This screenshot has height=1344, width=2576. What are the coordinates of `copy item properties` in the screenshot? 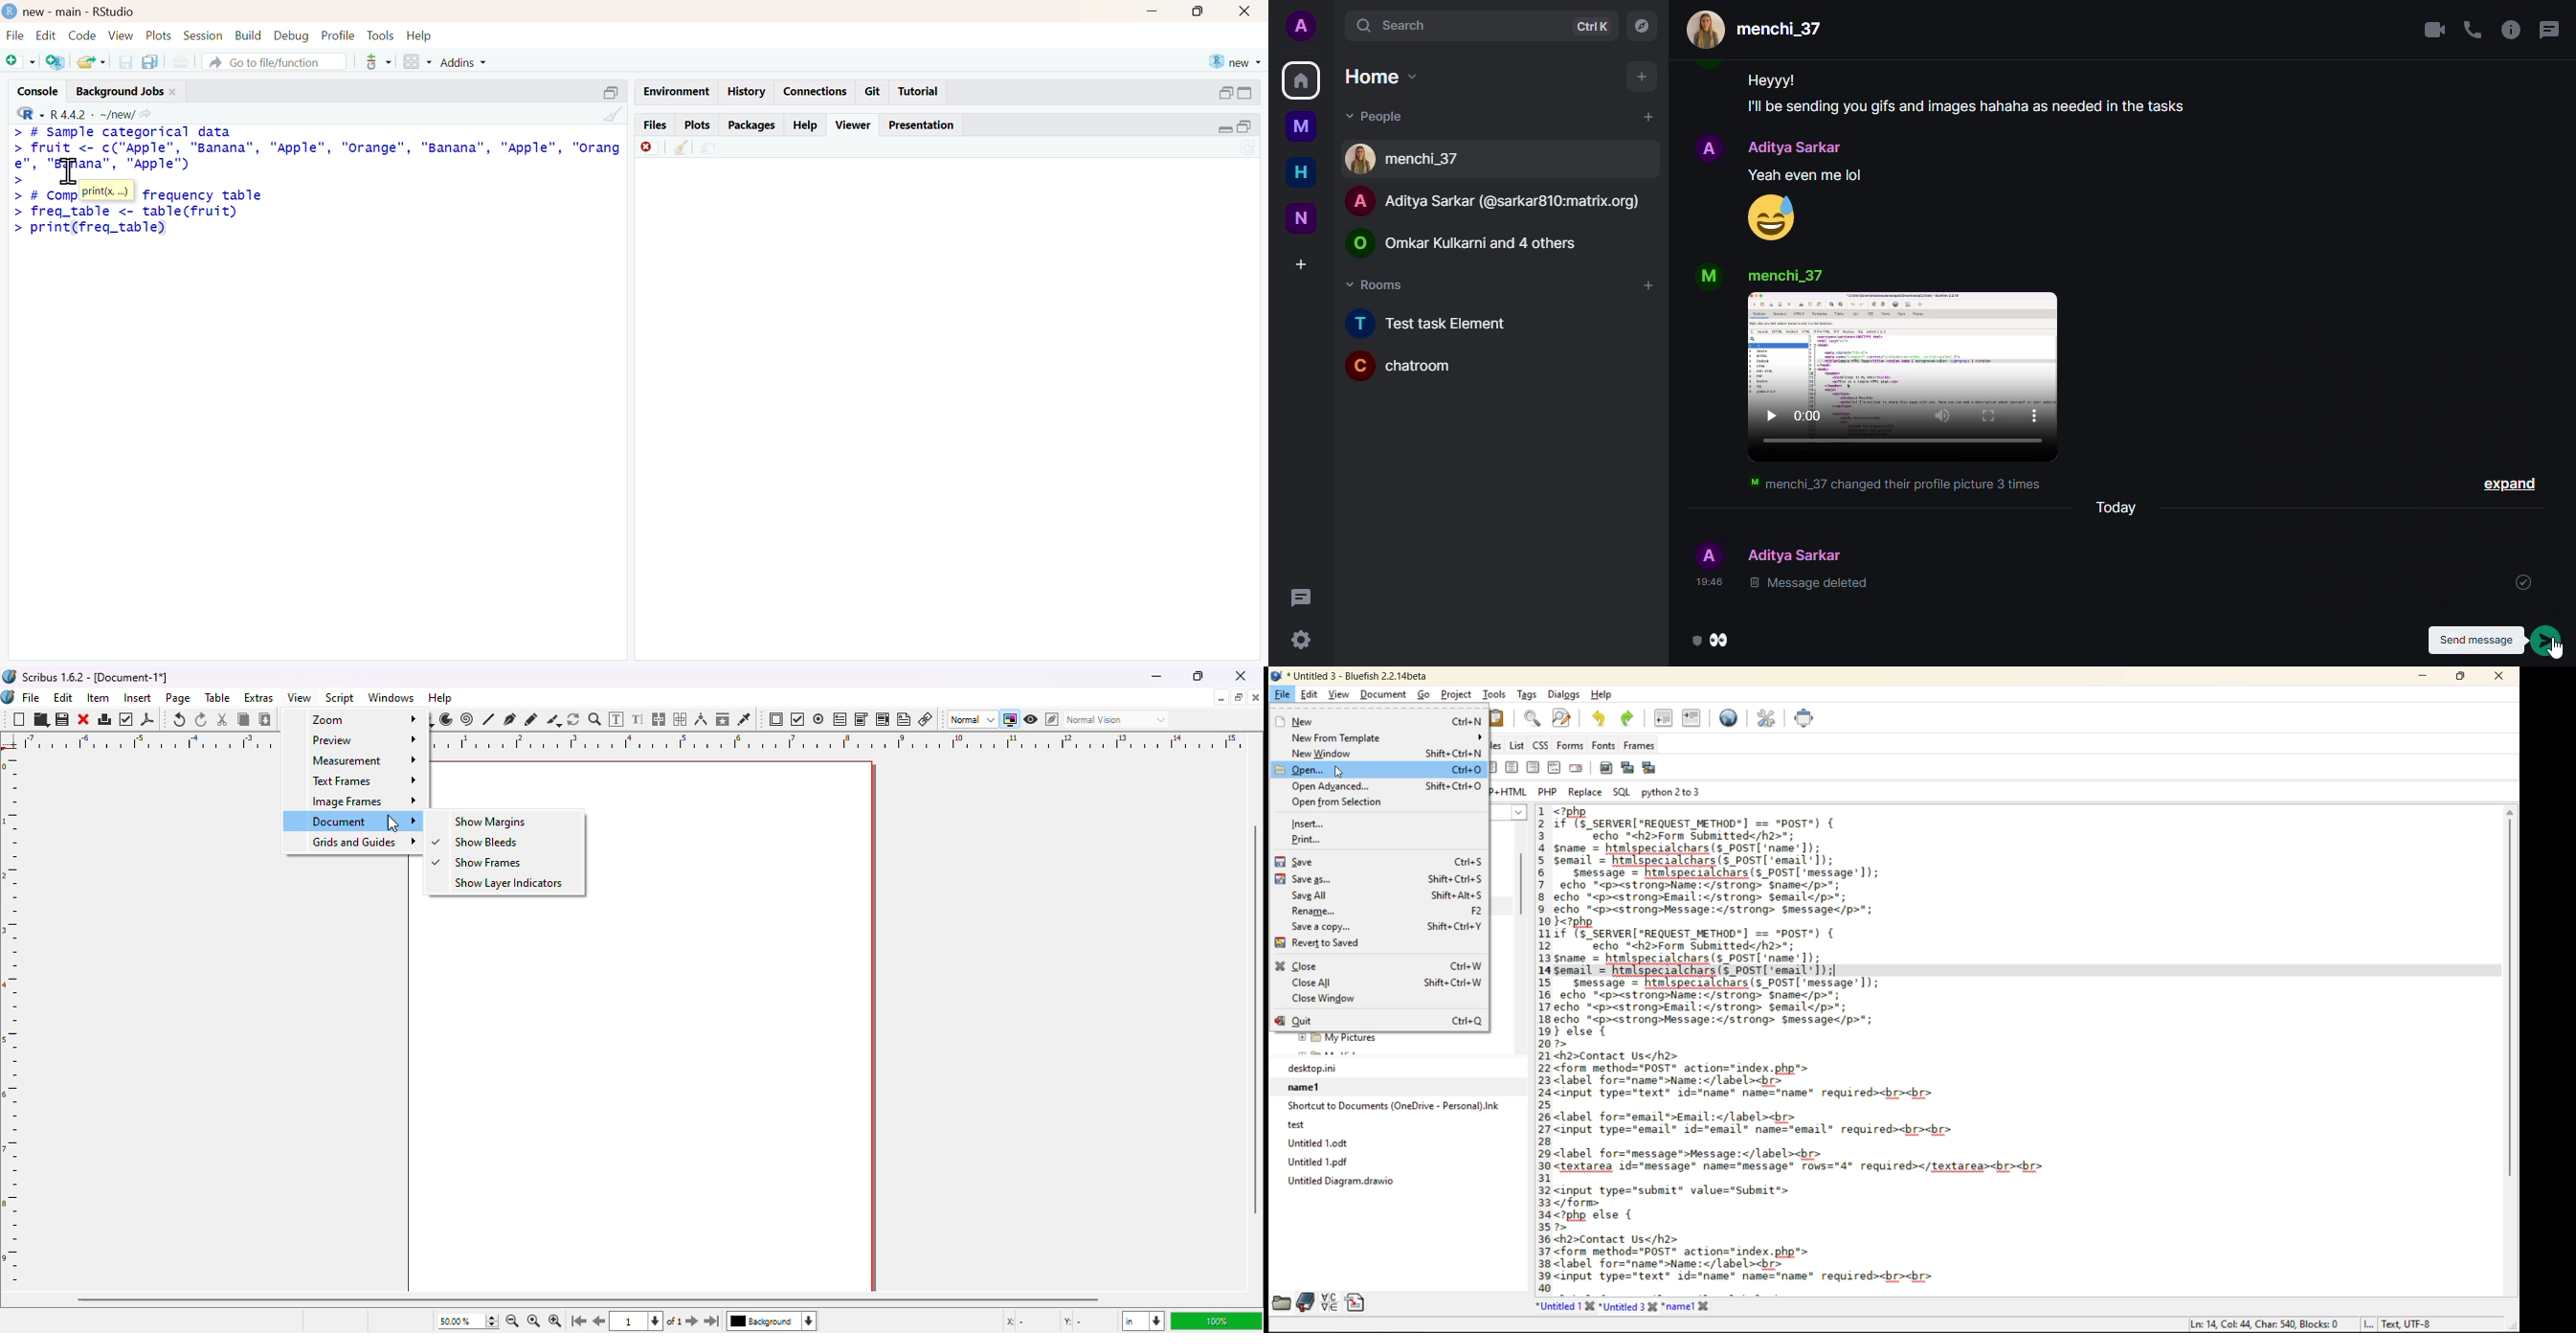 It's located at (723, 718).